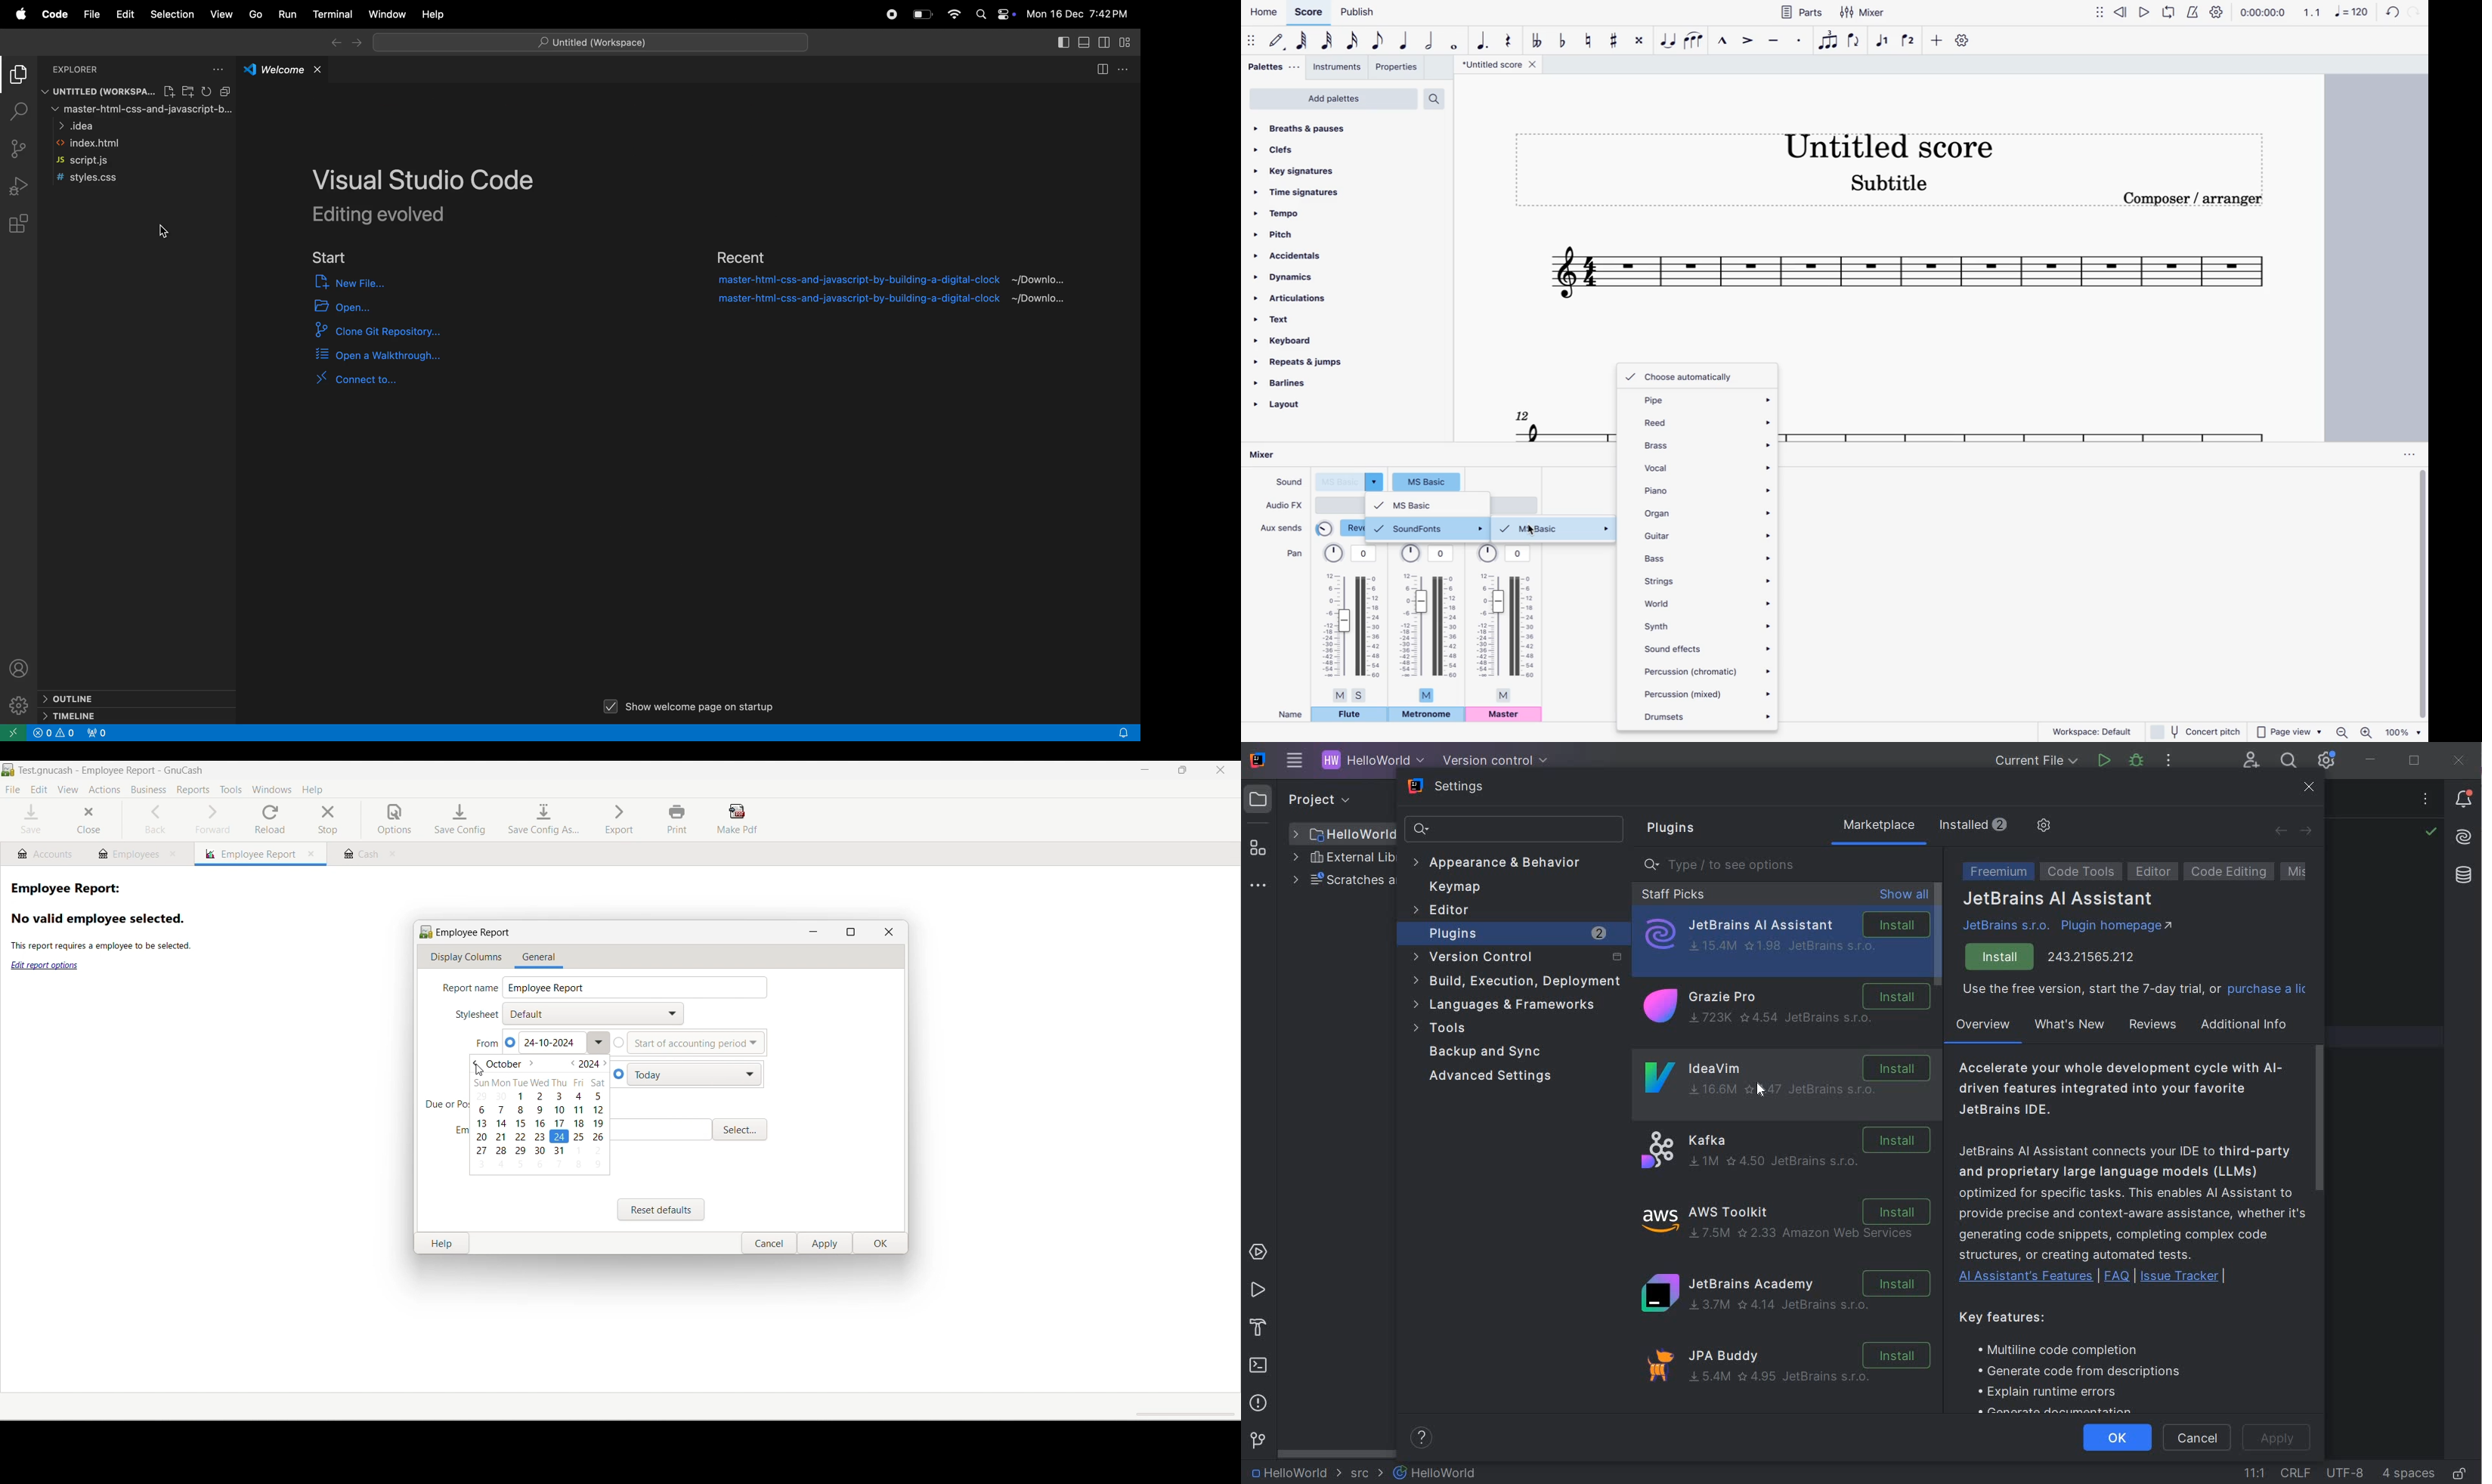 Image resolution: width=2492 pixels, height=1484 pixels. Describe the element at coordinates (1351, 481) in the screenshot. I see `sound type` at that location.